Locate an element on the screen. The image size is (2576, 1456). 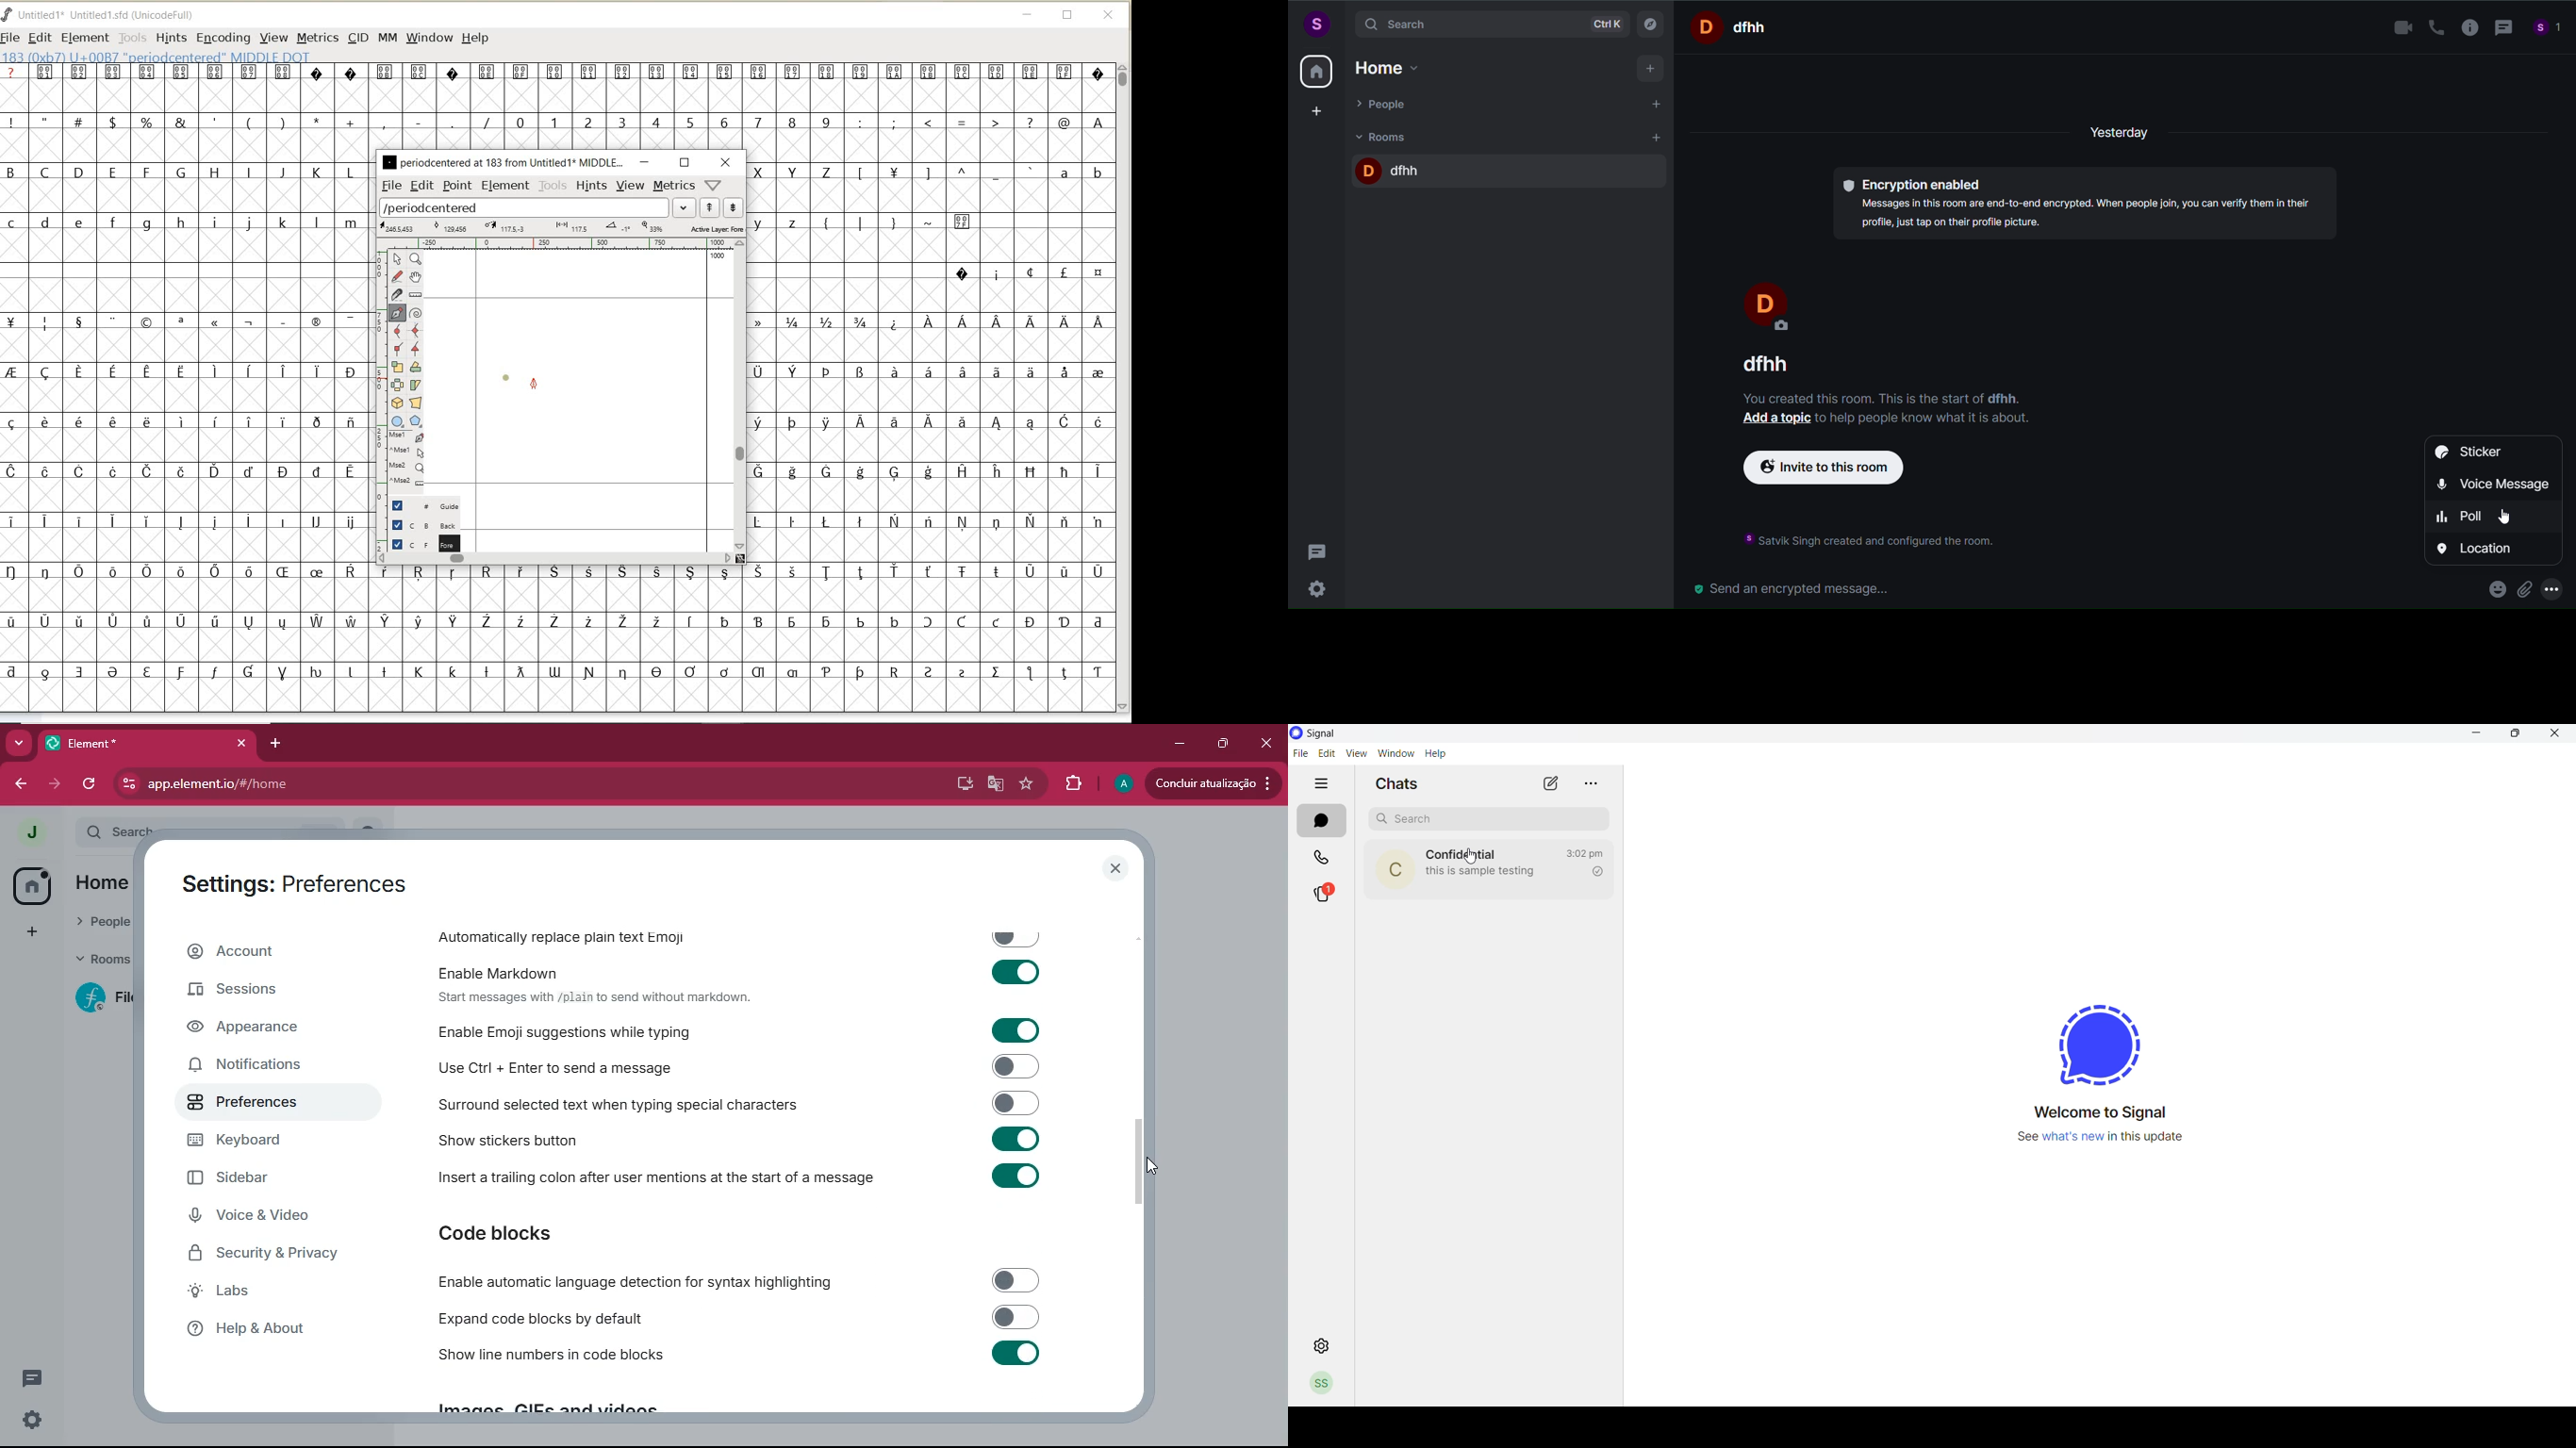
back is located at coordinates (17, 782).